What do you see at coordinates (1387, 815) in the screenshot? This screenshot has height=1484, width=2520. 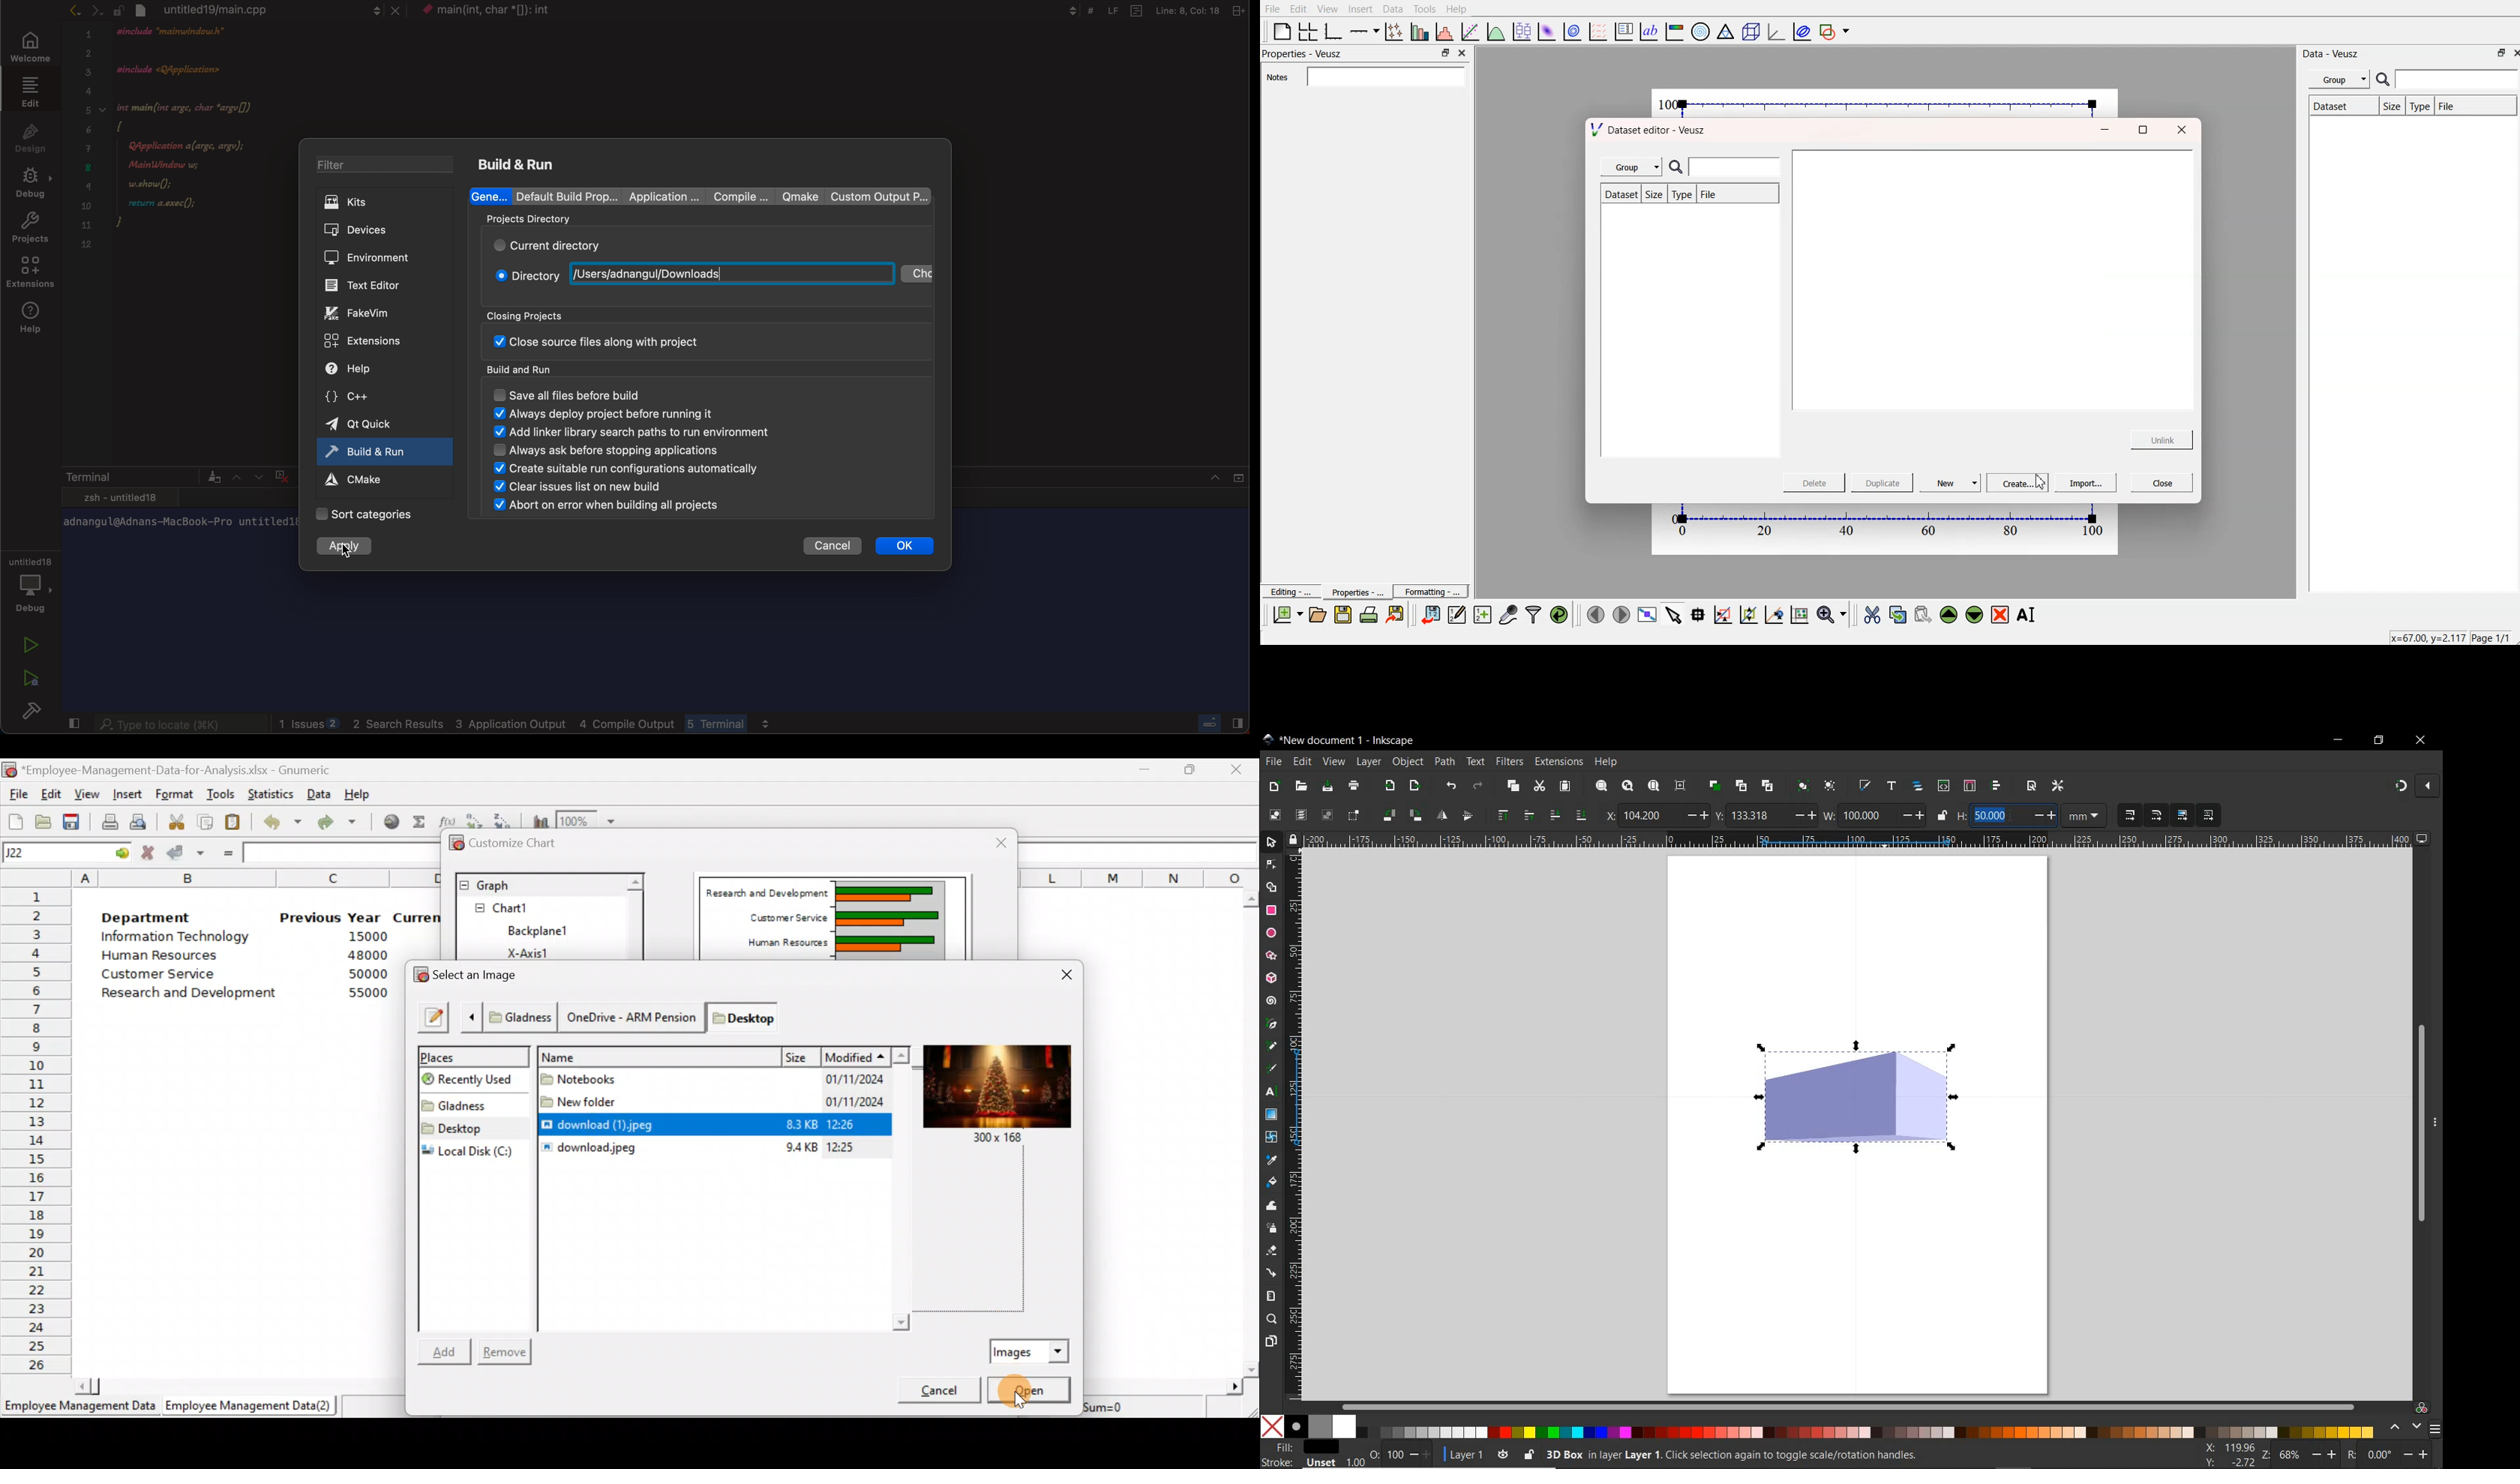 I see `object rotate` at bounding box center [1387, 815].